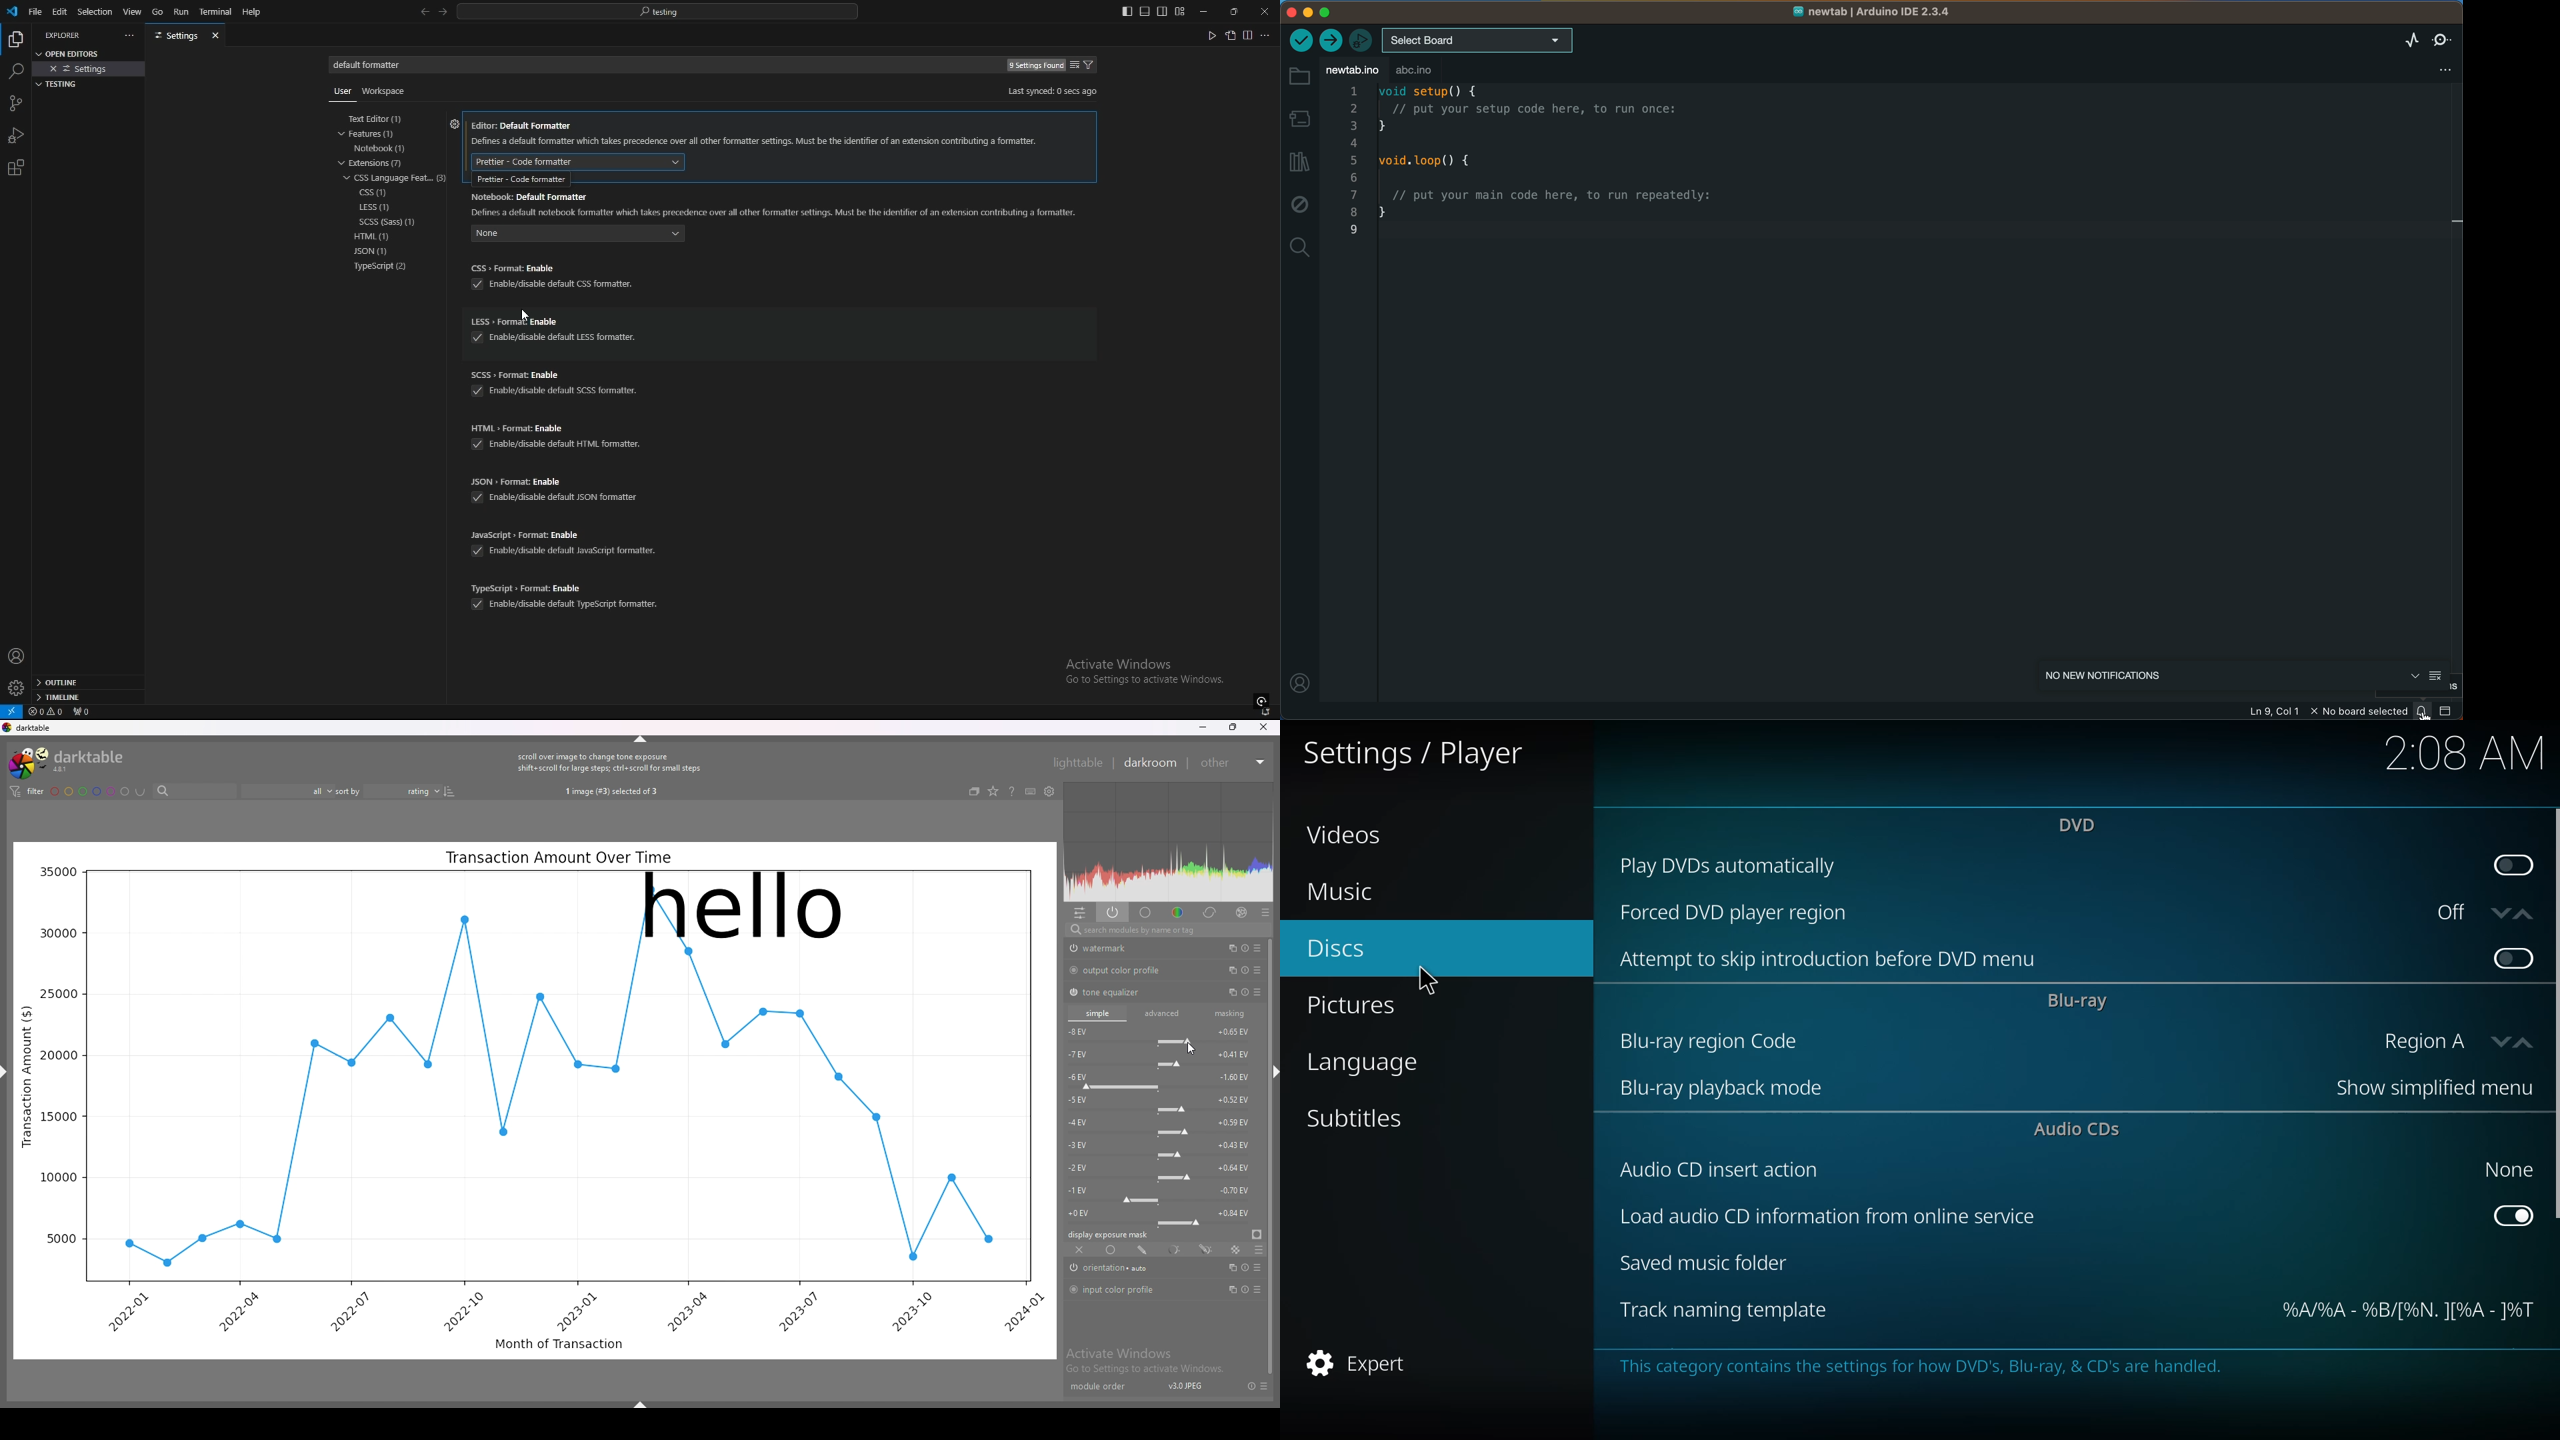 Image resolution: width=2576 pixels, height=1456 pixels. Describe the element at coordinates (60, 1238) in the screenshot. I see `5000` at that location.